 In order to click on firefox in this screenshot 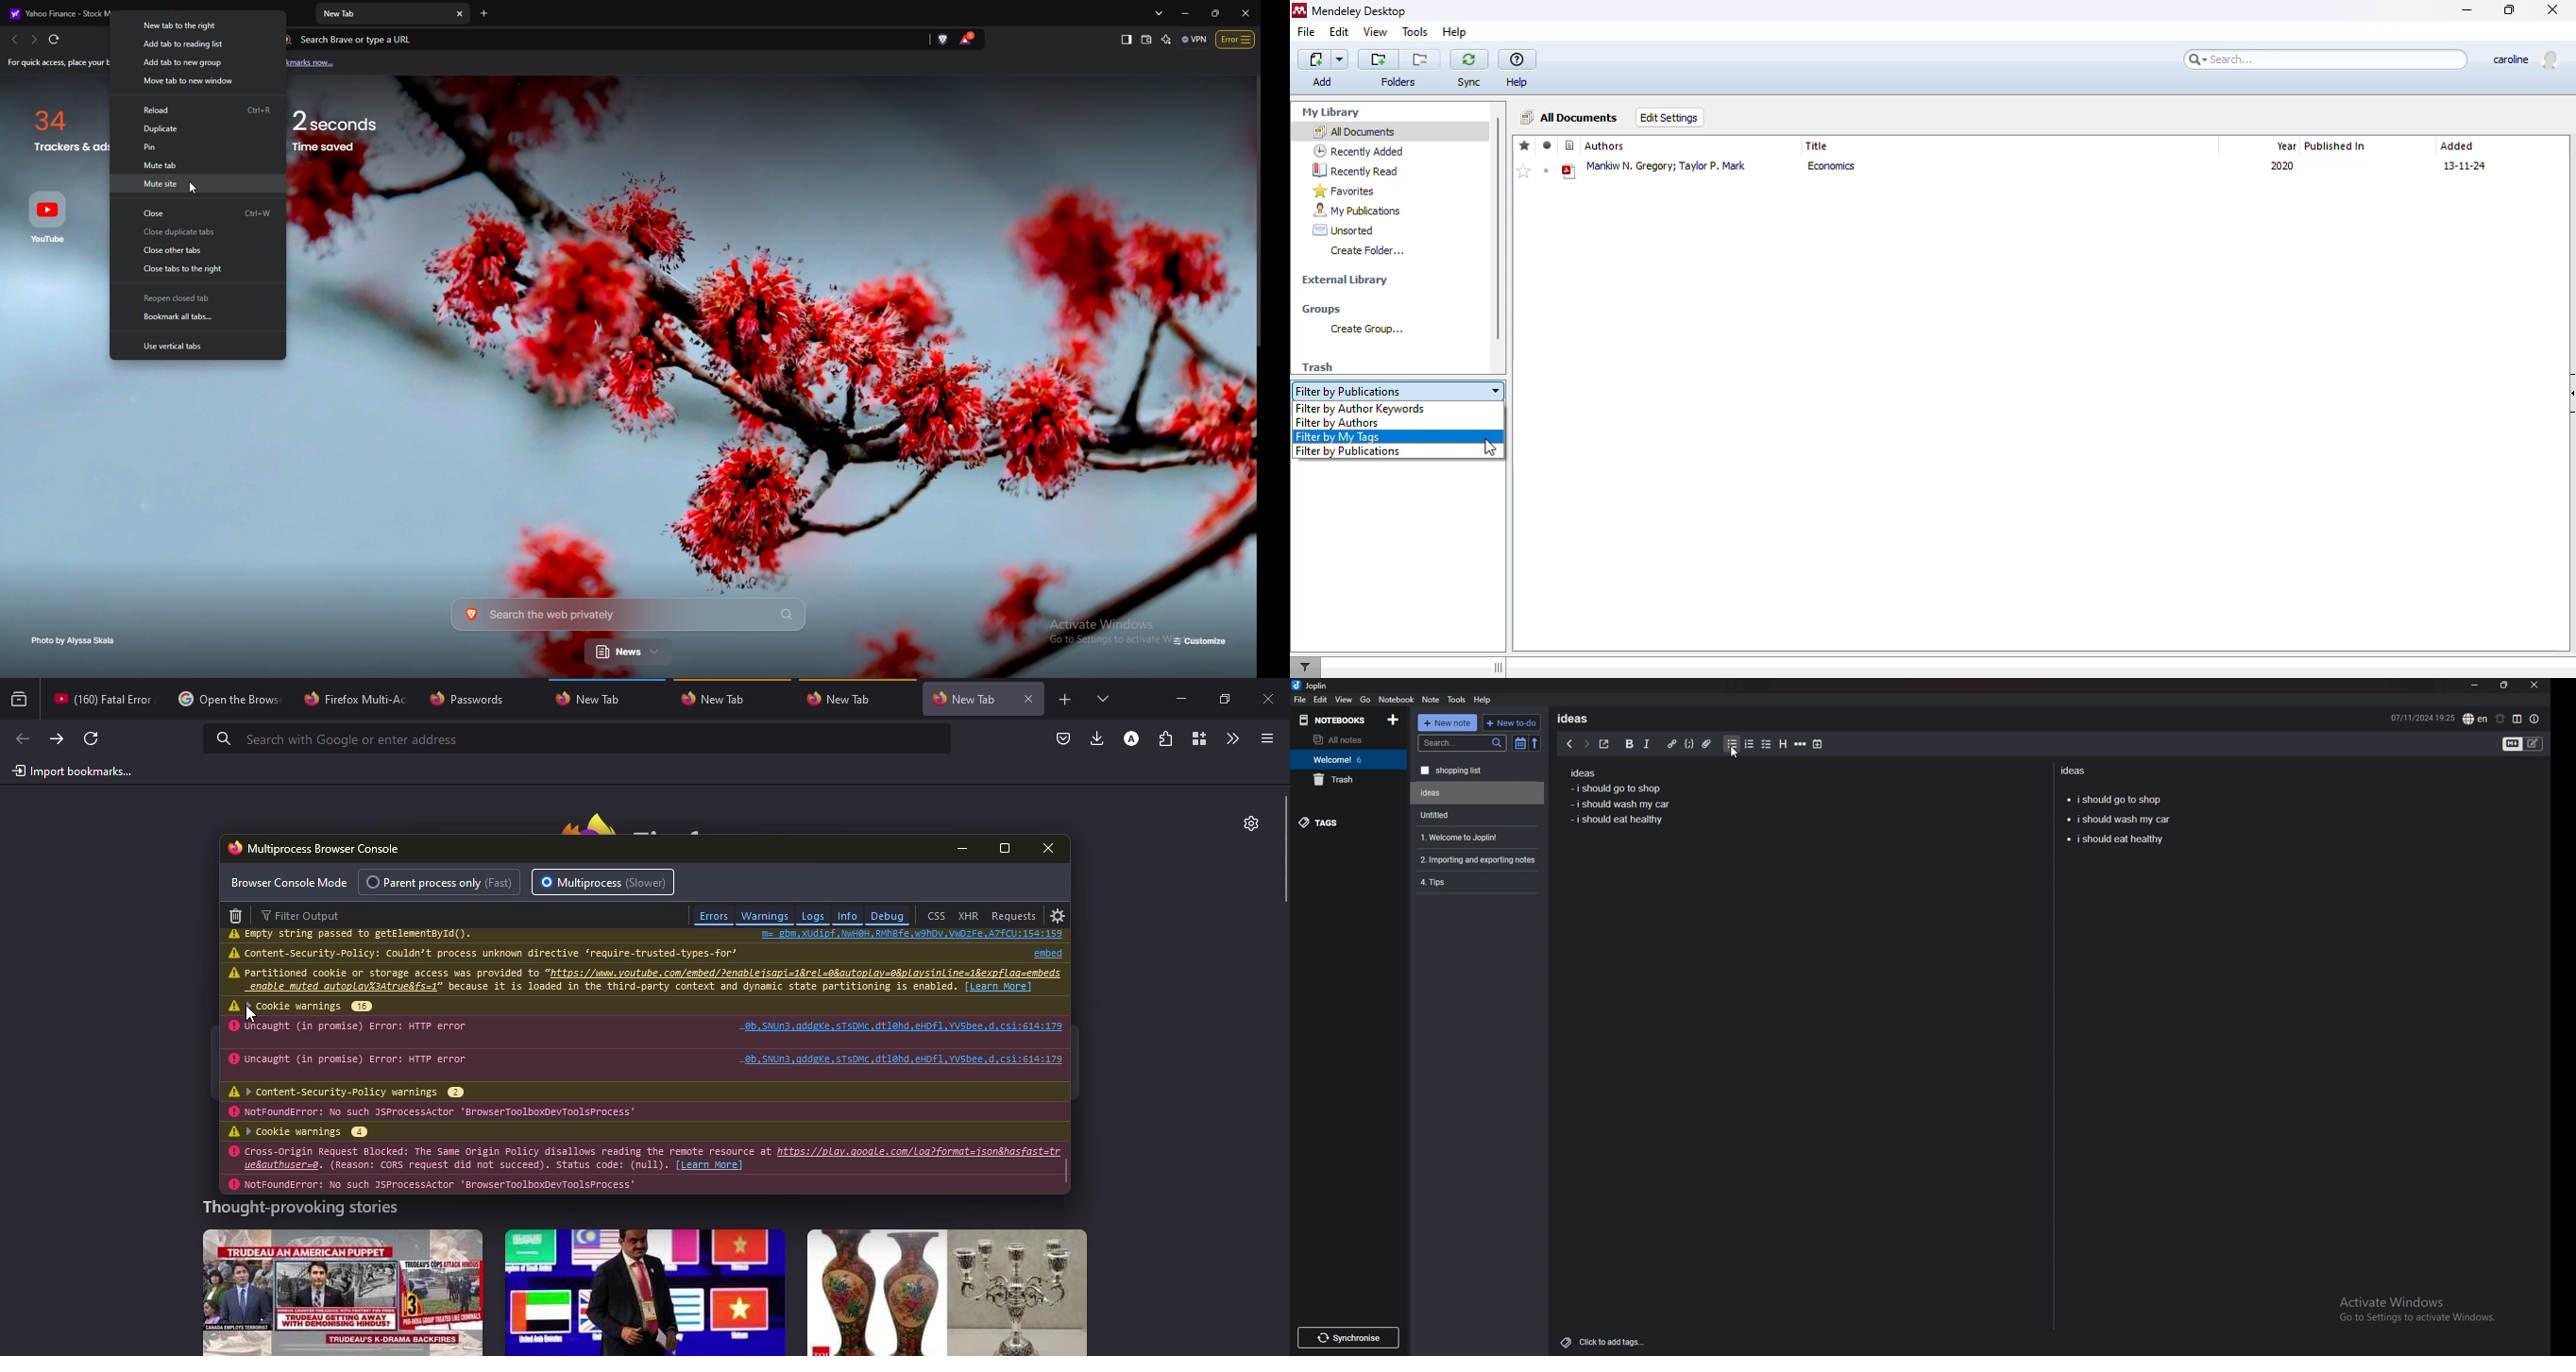, I will do `click(652, 819)`.